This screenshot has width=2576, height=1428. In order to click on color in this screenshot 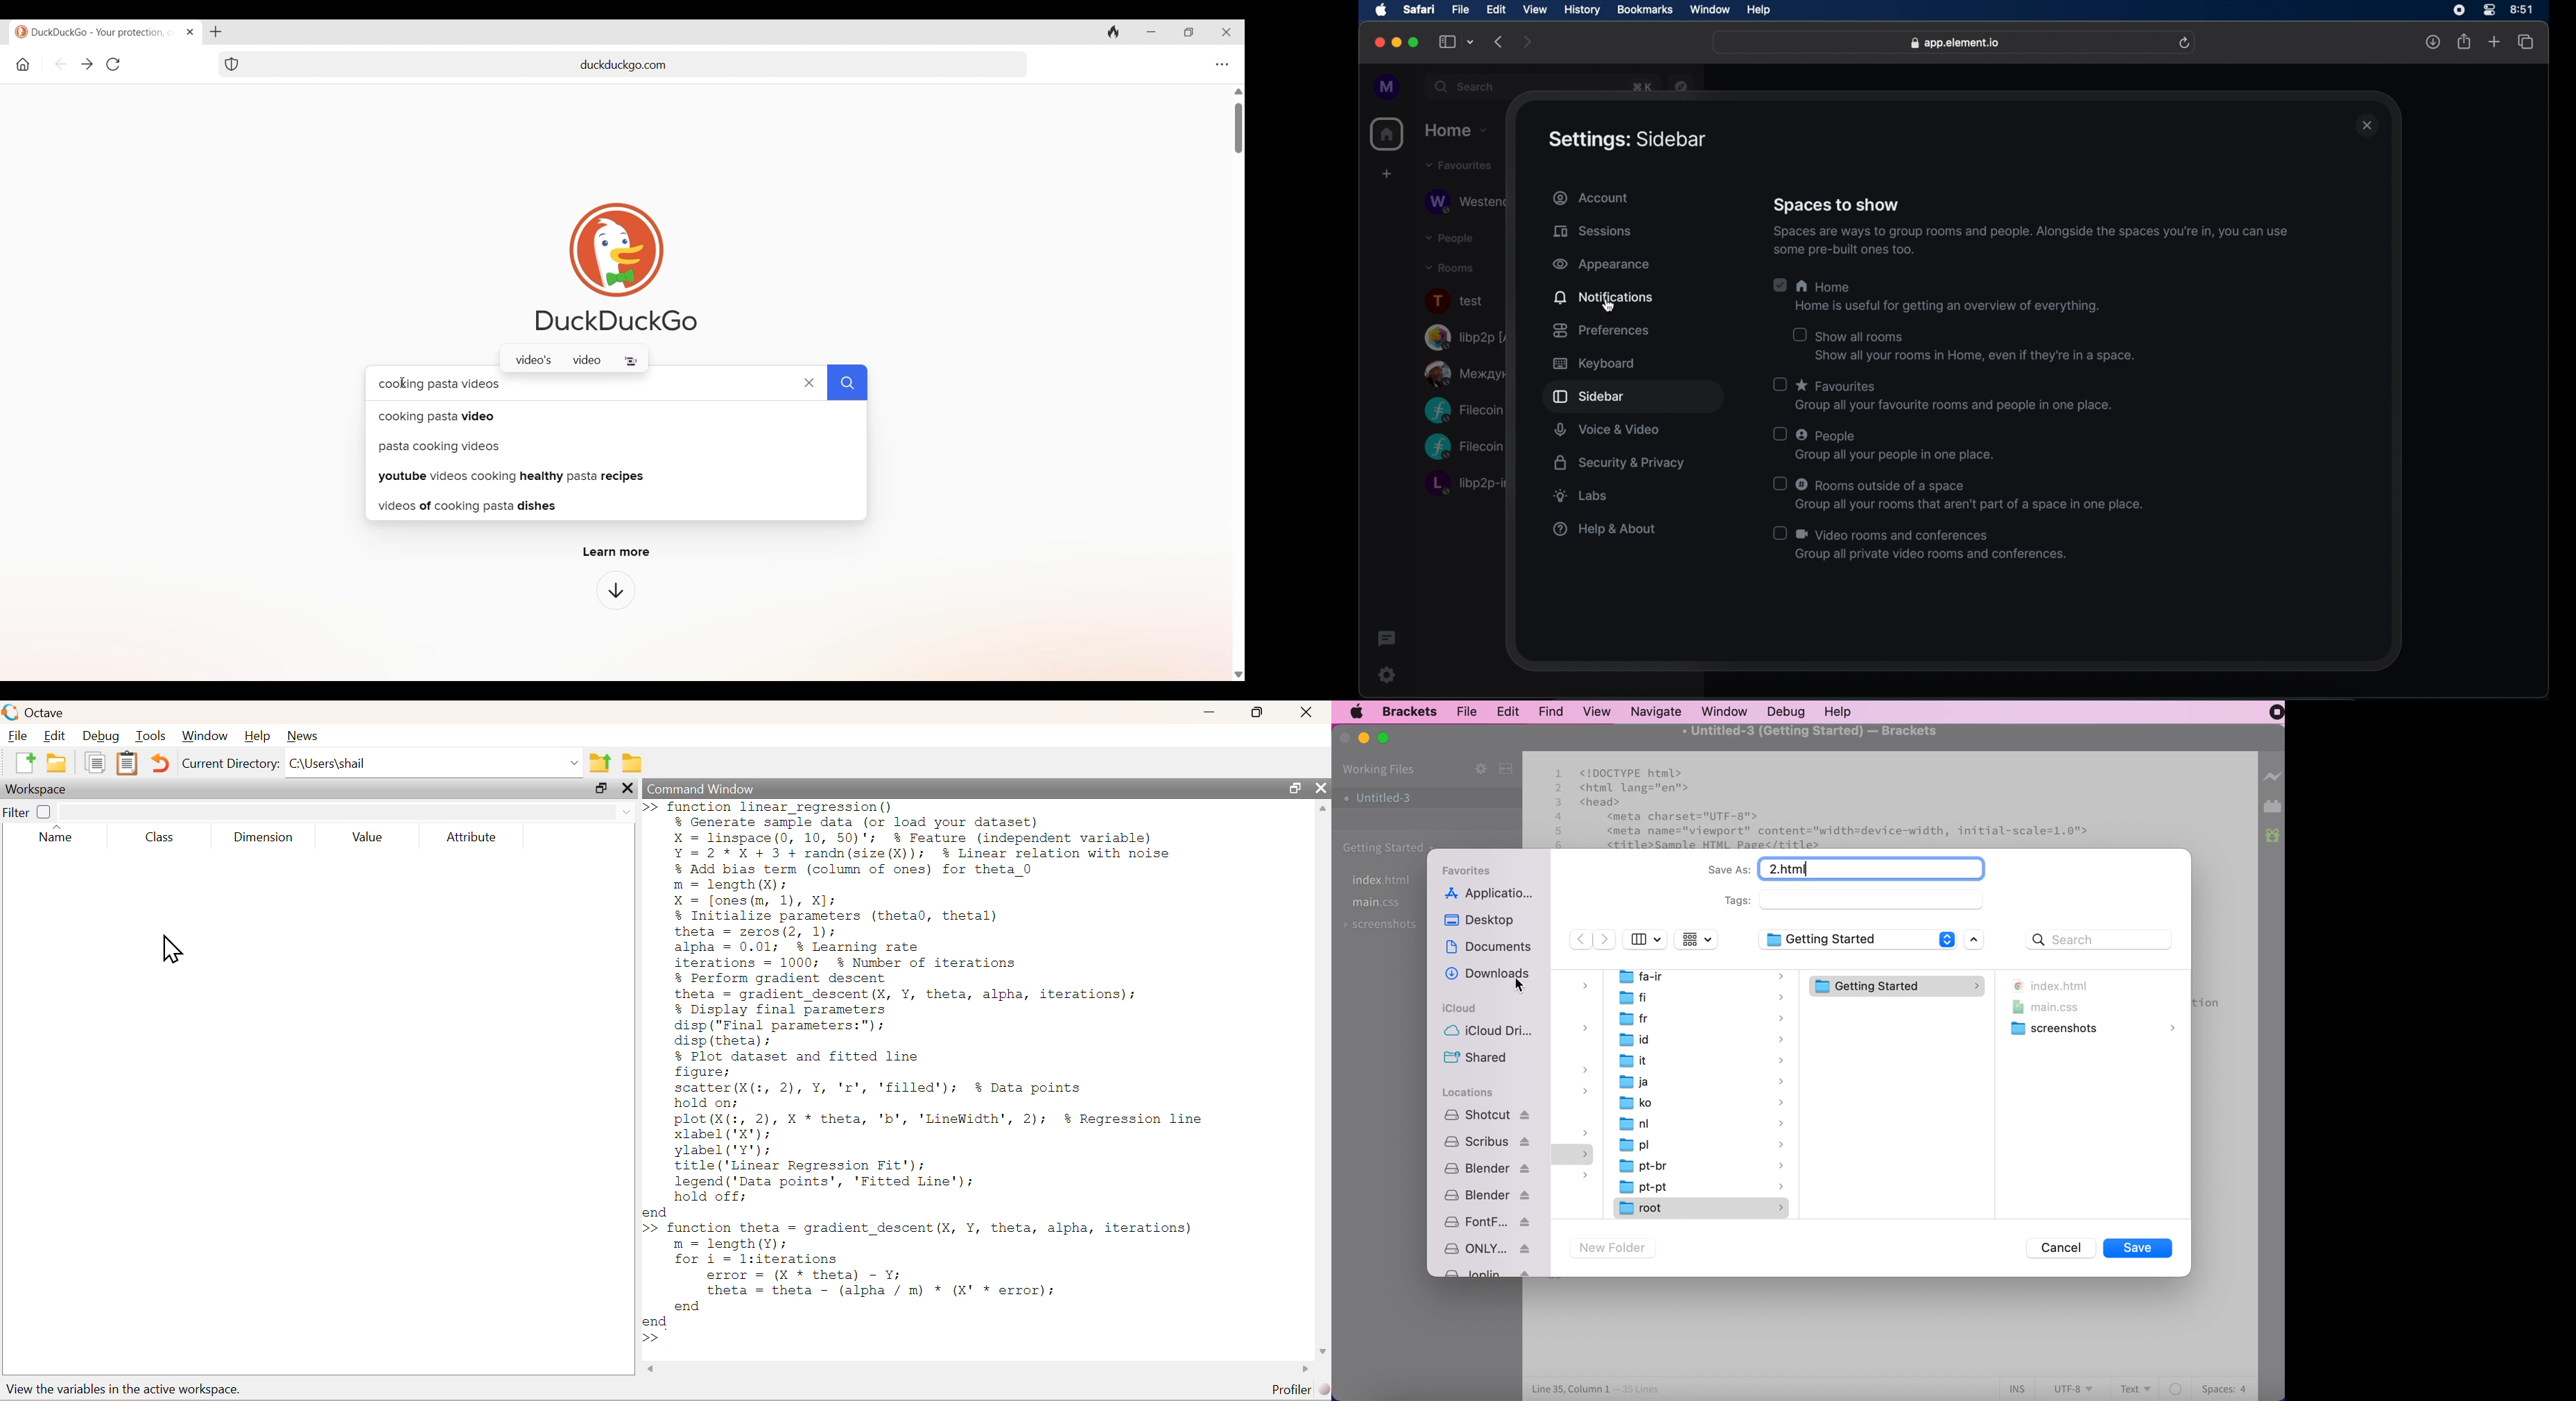, I will do `click(2176, 1387)`.